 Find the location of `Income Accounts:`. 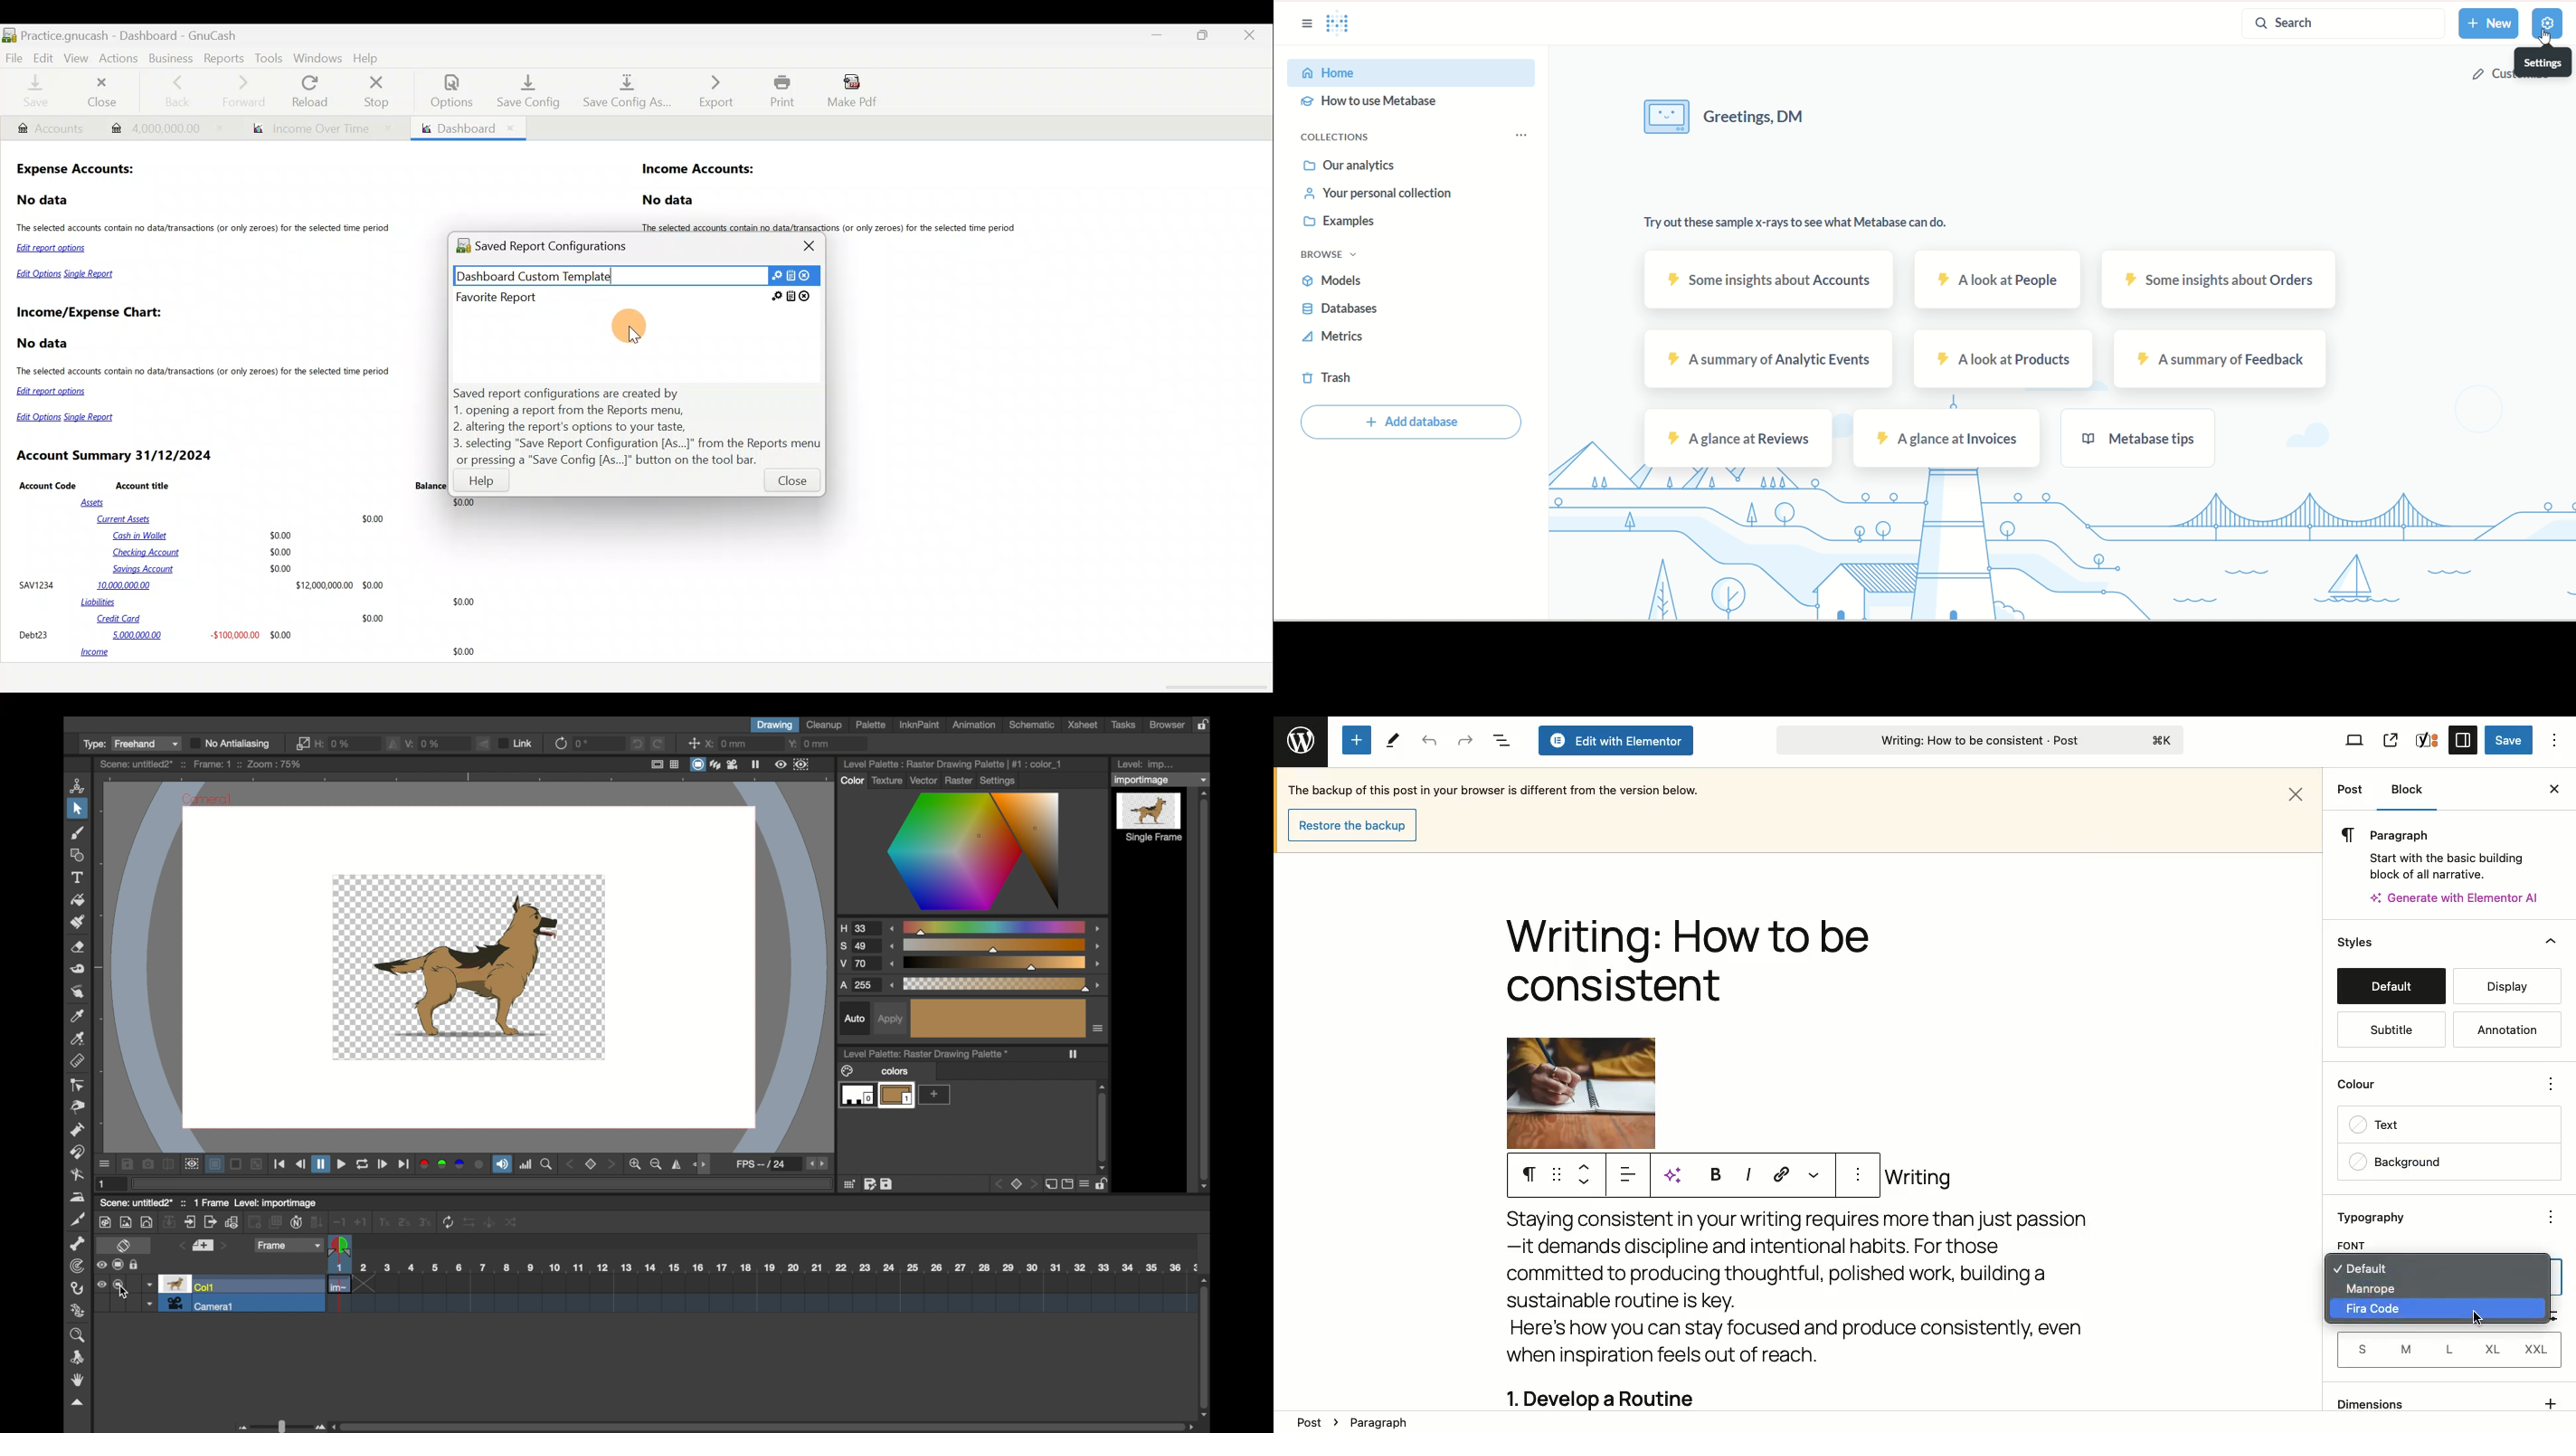

Income Accounts: is located at coordinates (699, 170).